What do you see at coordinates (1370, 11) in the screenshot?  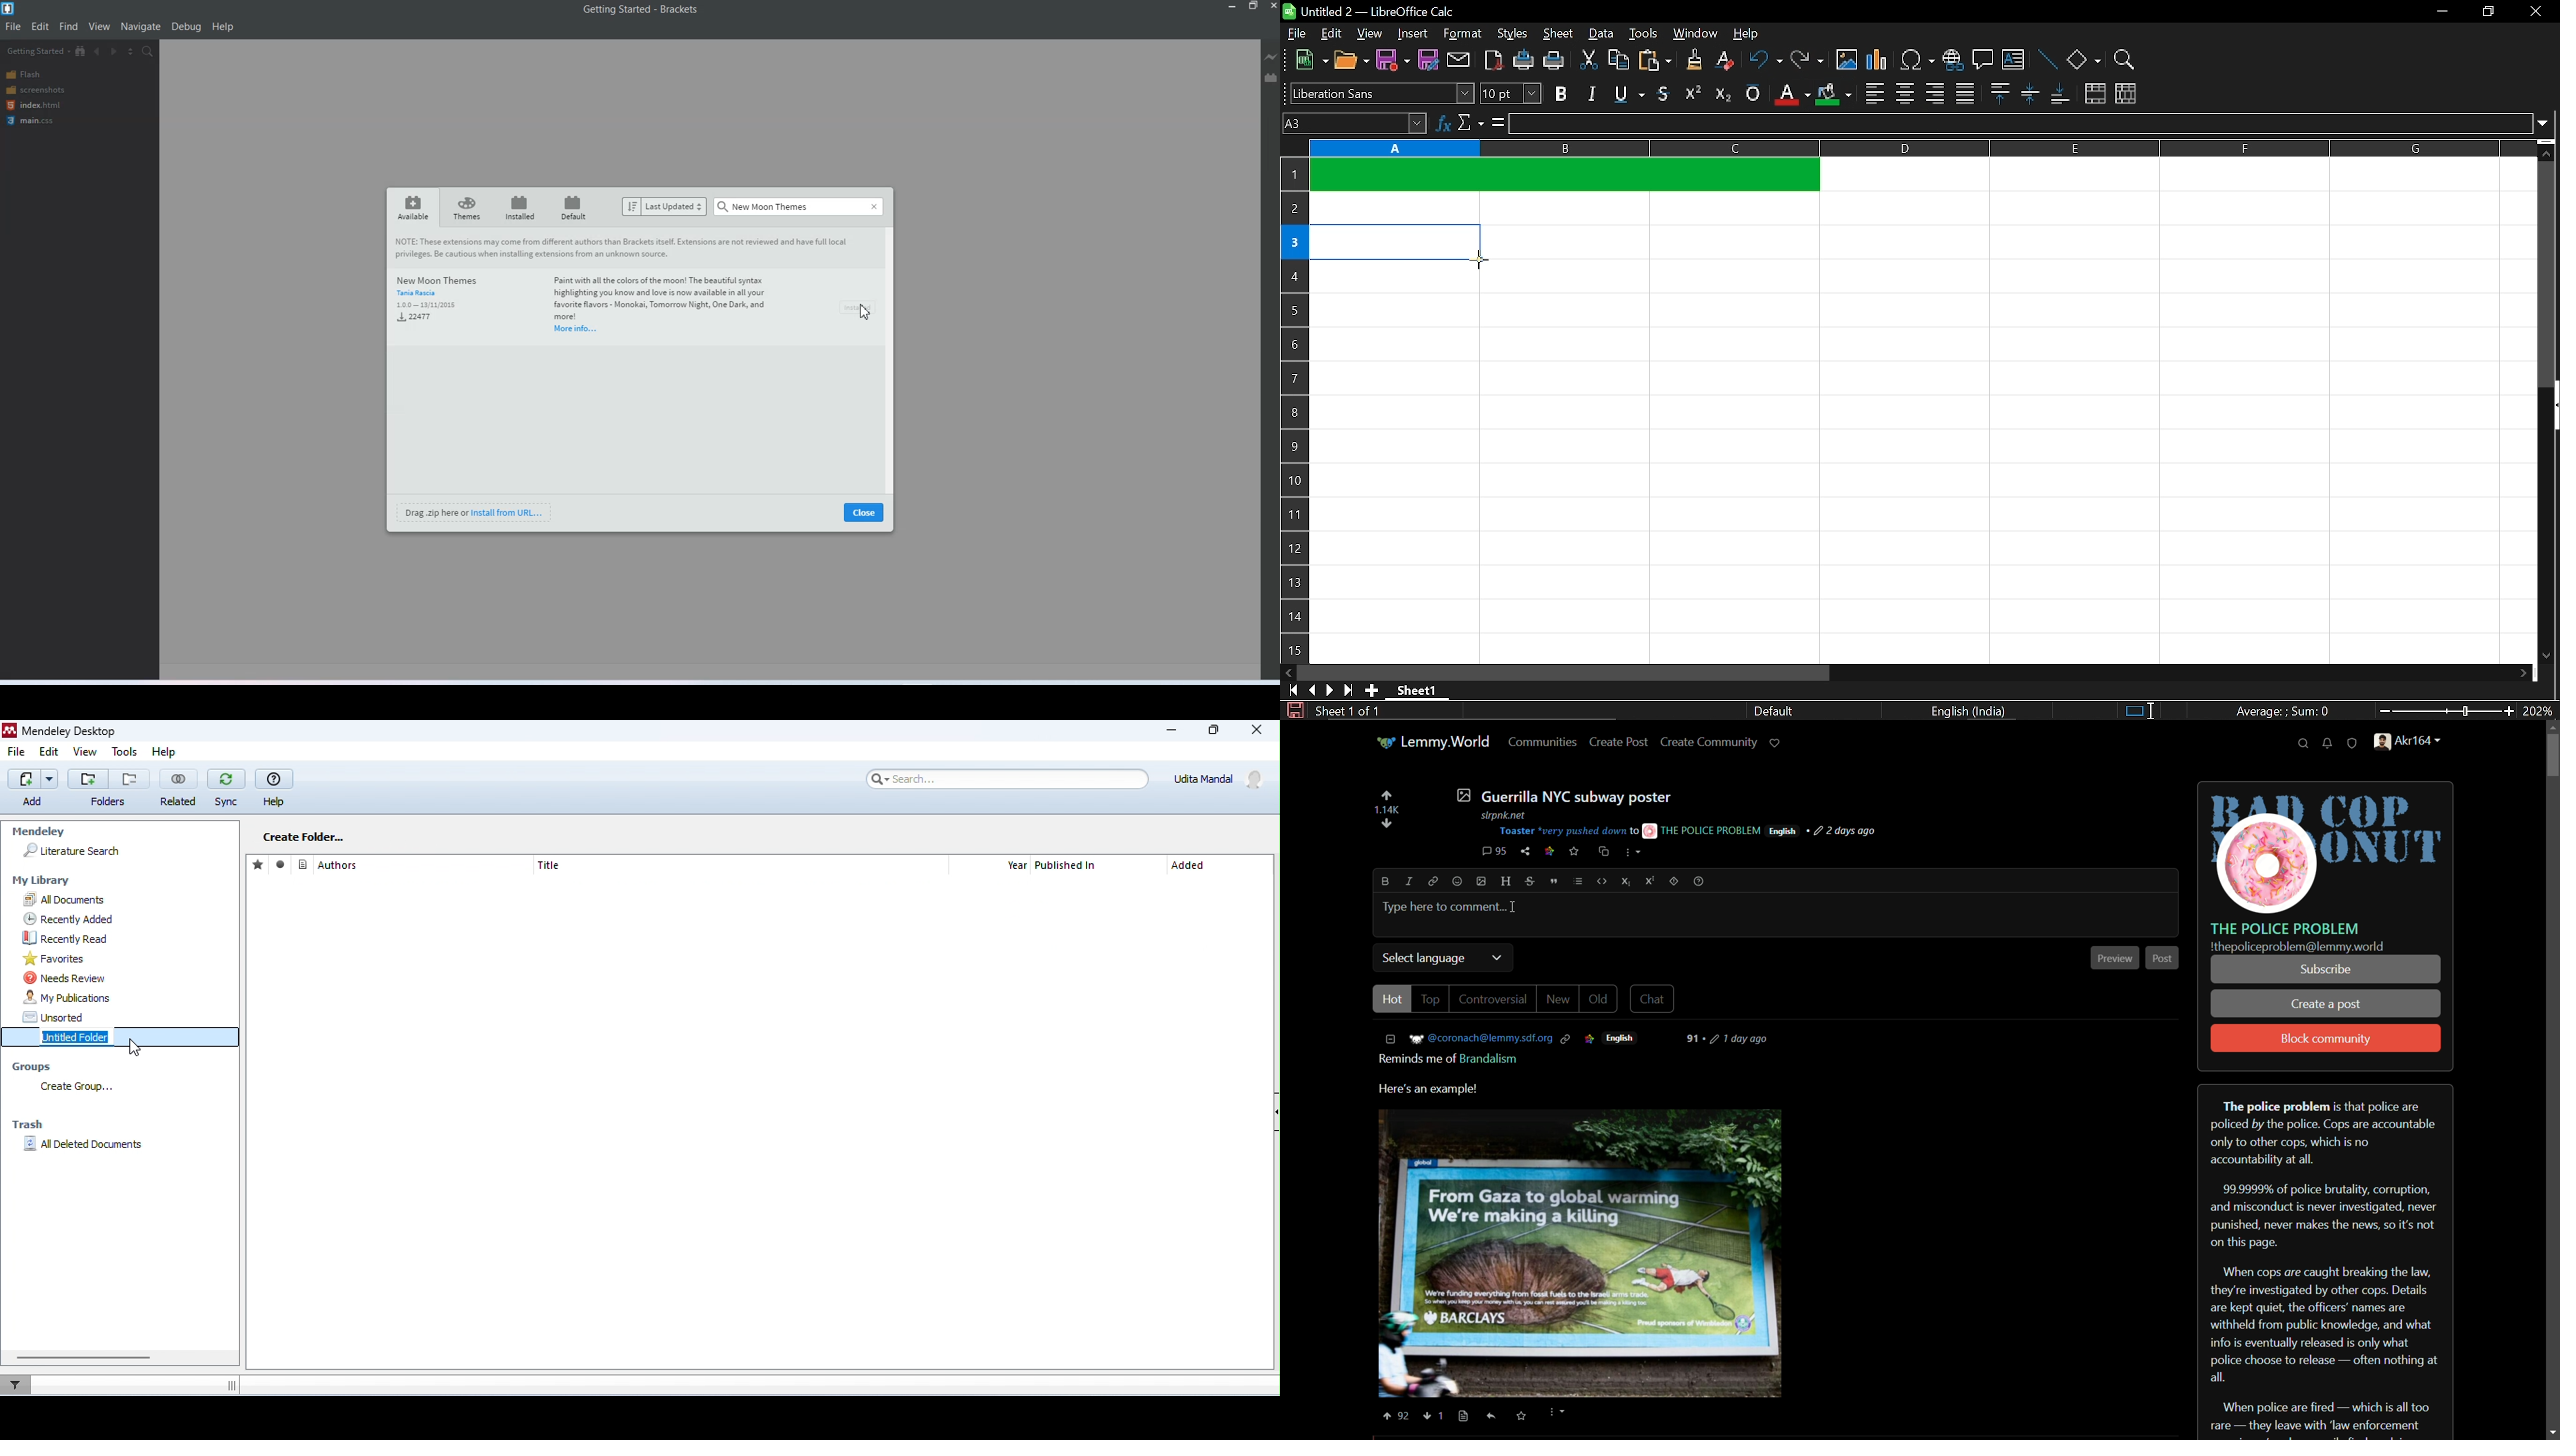 I see `Untitled 2 - LibreOffice Calc` at bounding box center [1370, 11].